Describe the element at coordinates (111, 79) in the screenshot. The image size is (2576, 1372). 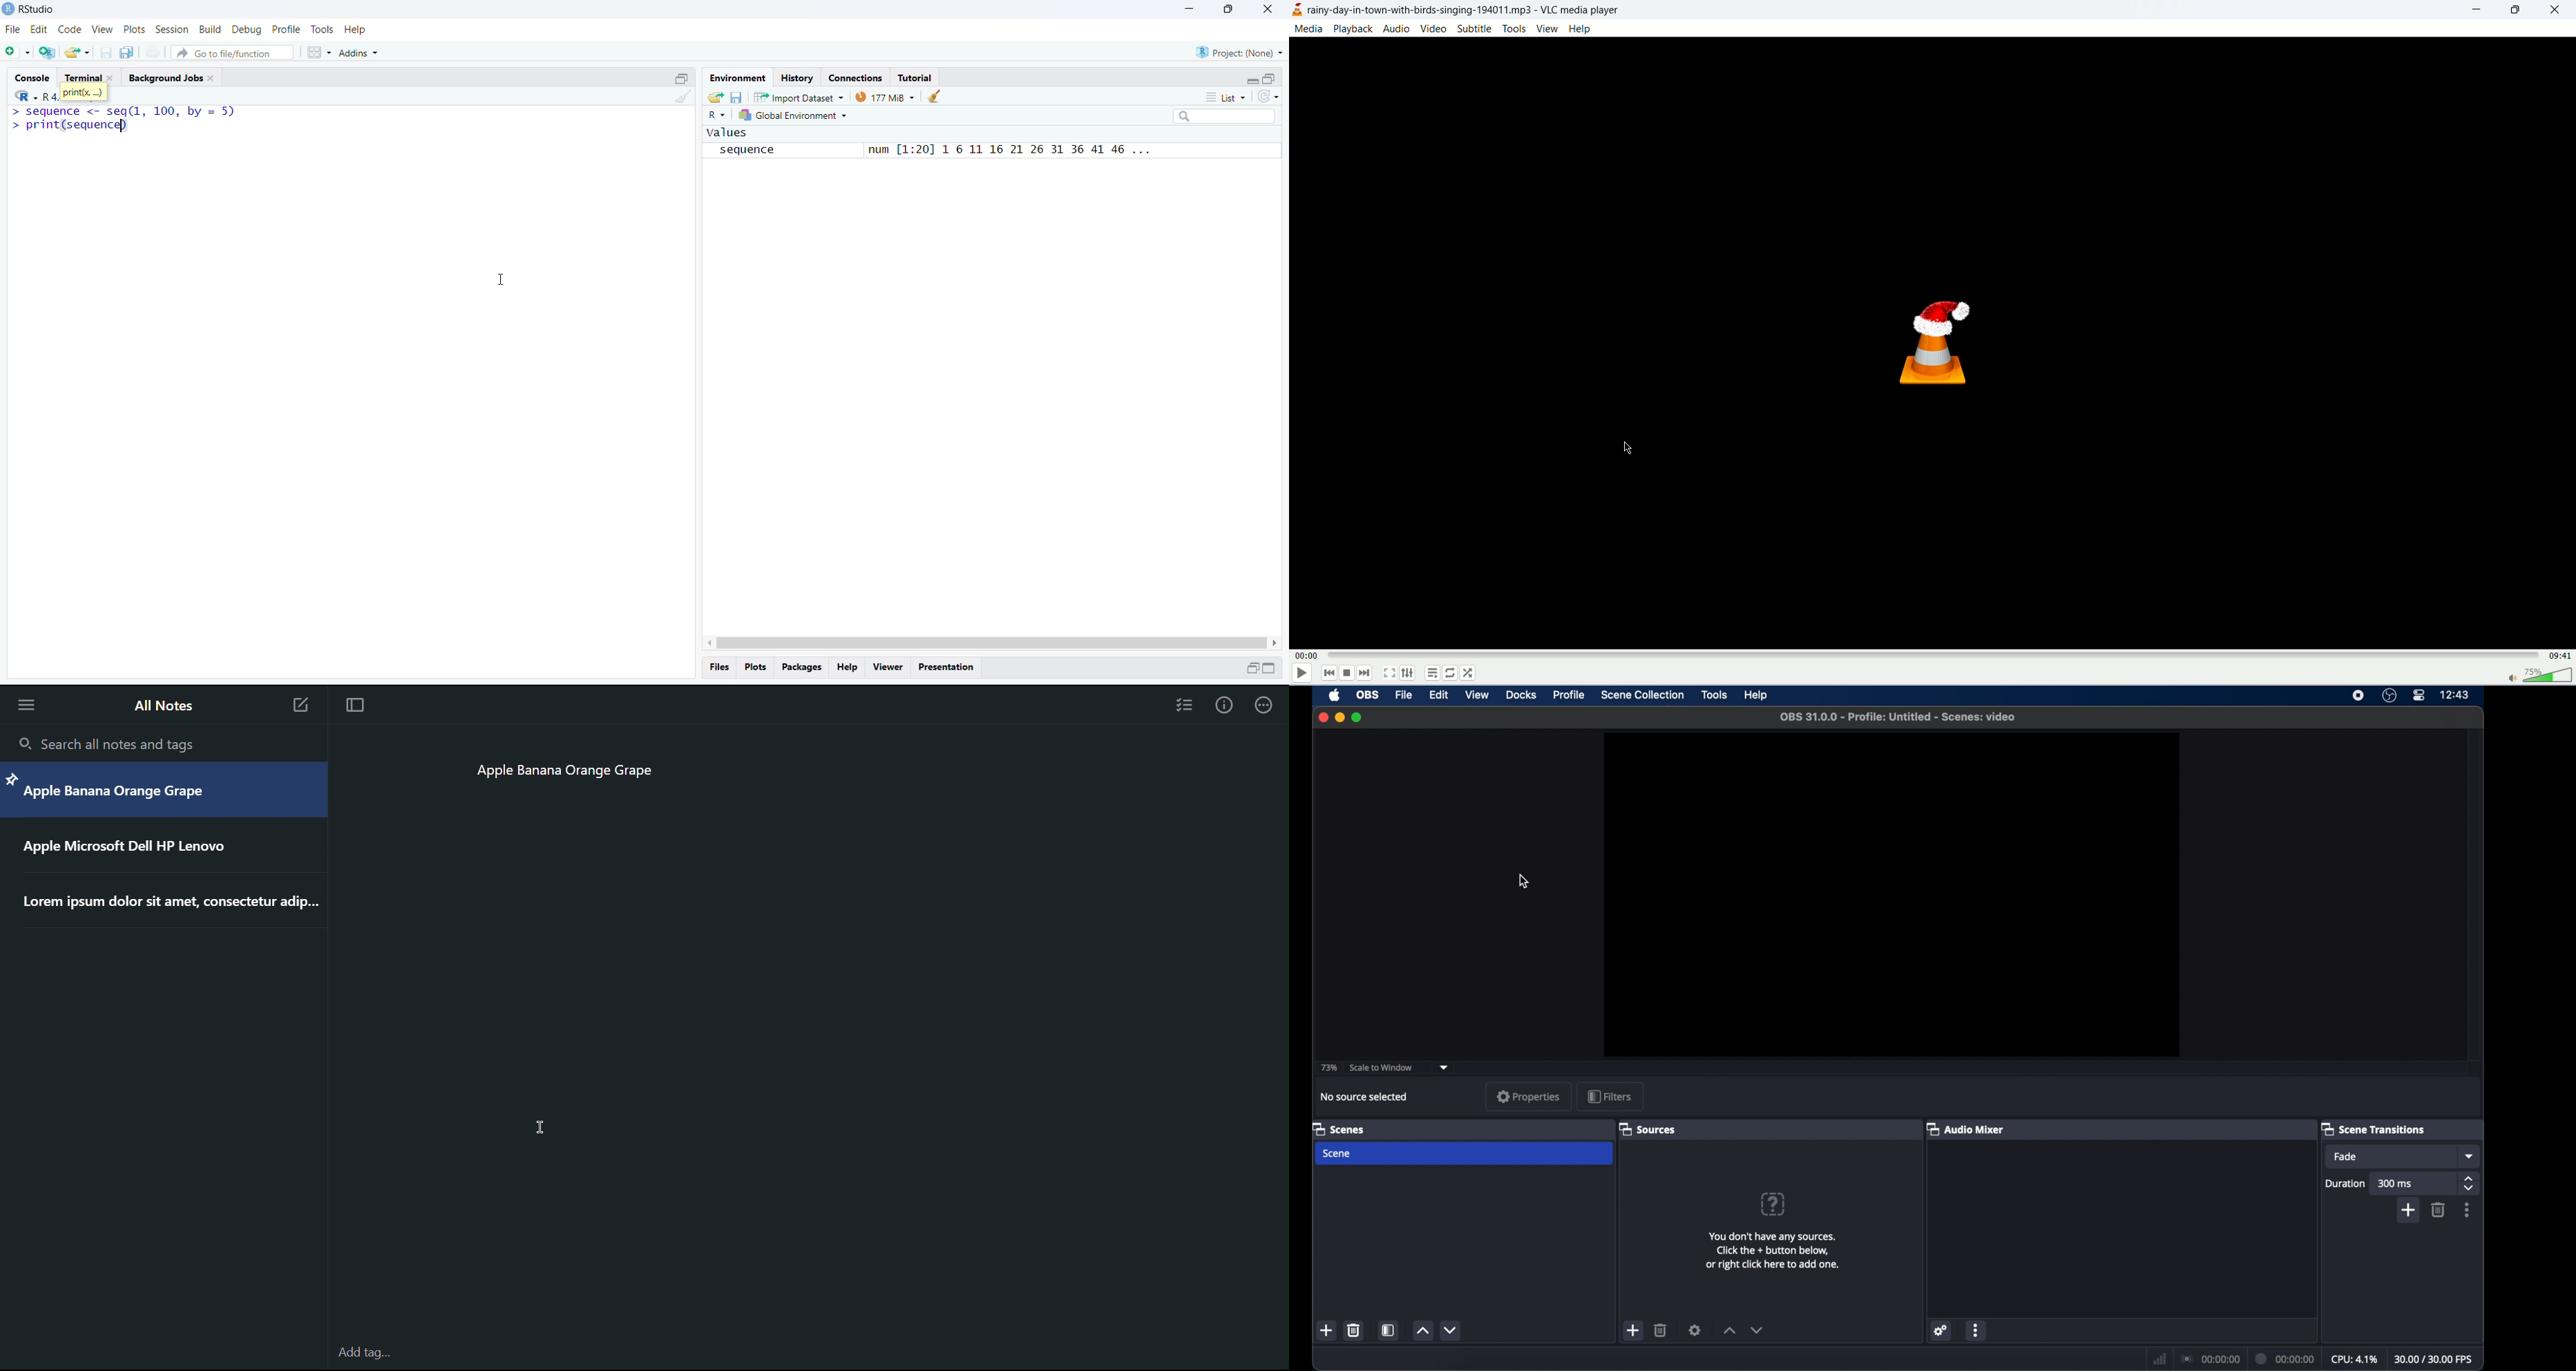
I see `close` at that location.